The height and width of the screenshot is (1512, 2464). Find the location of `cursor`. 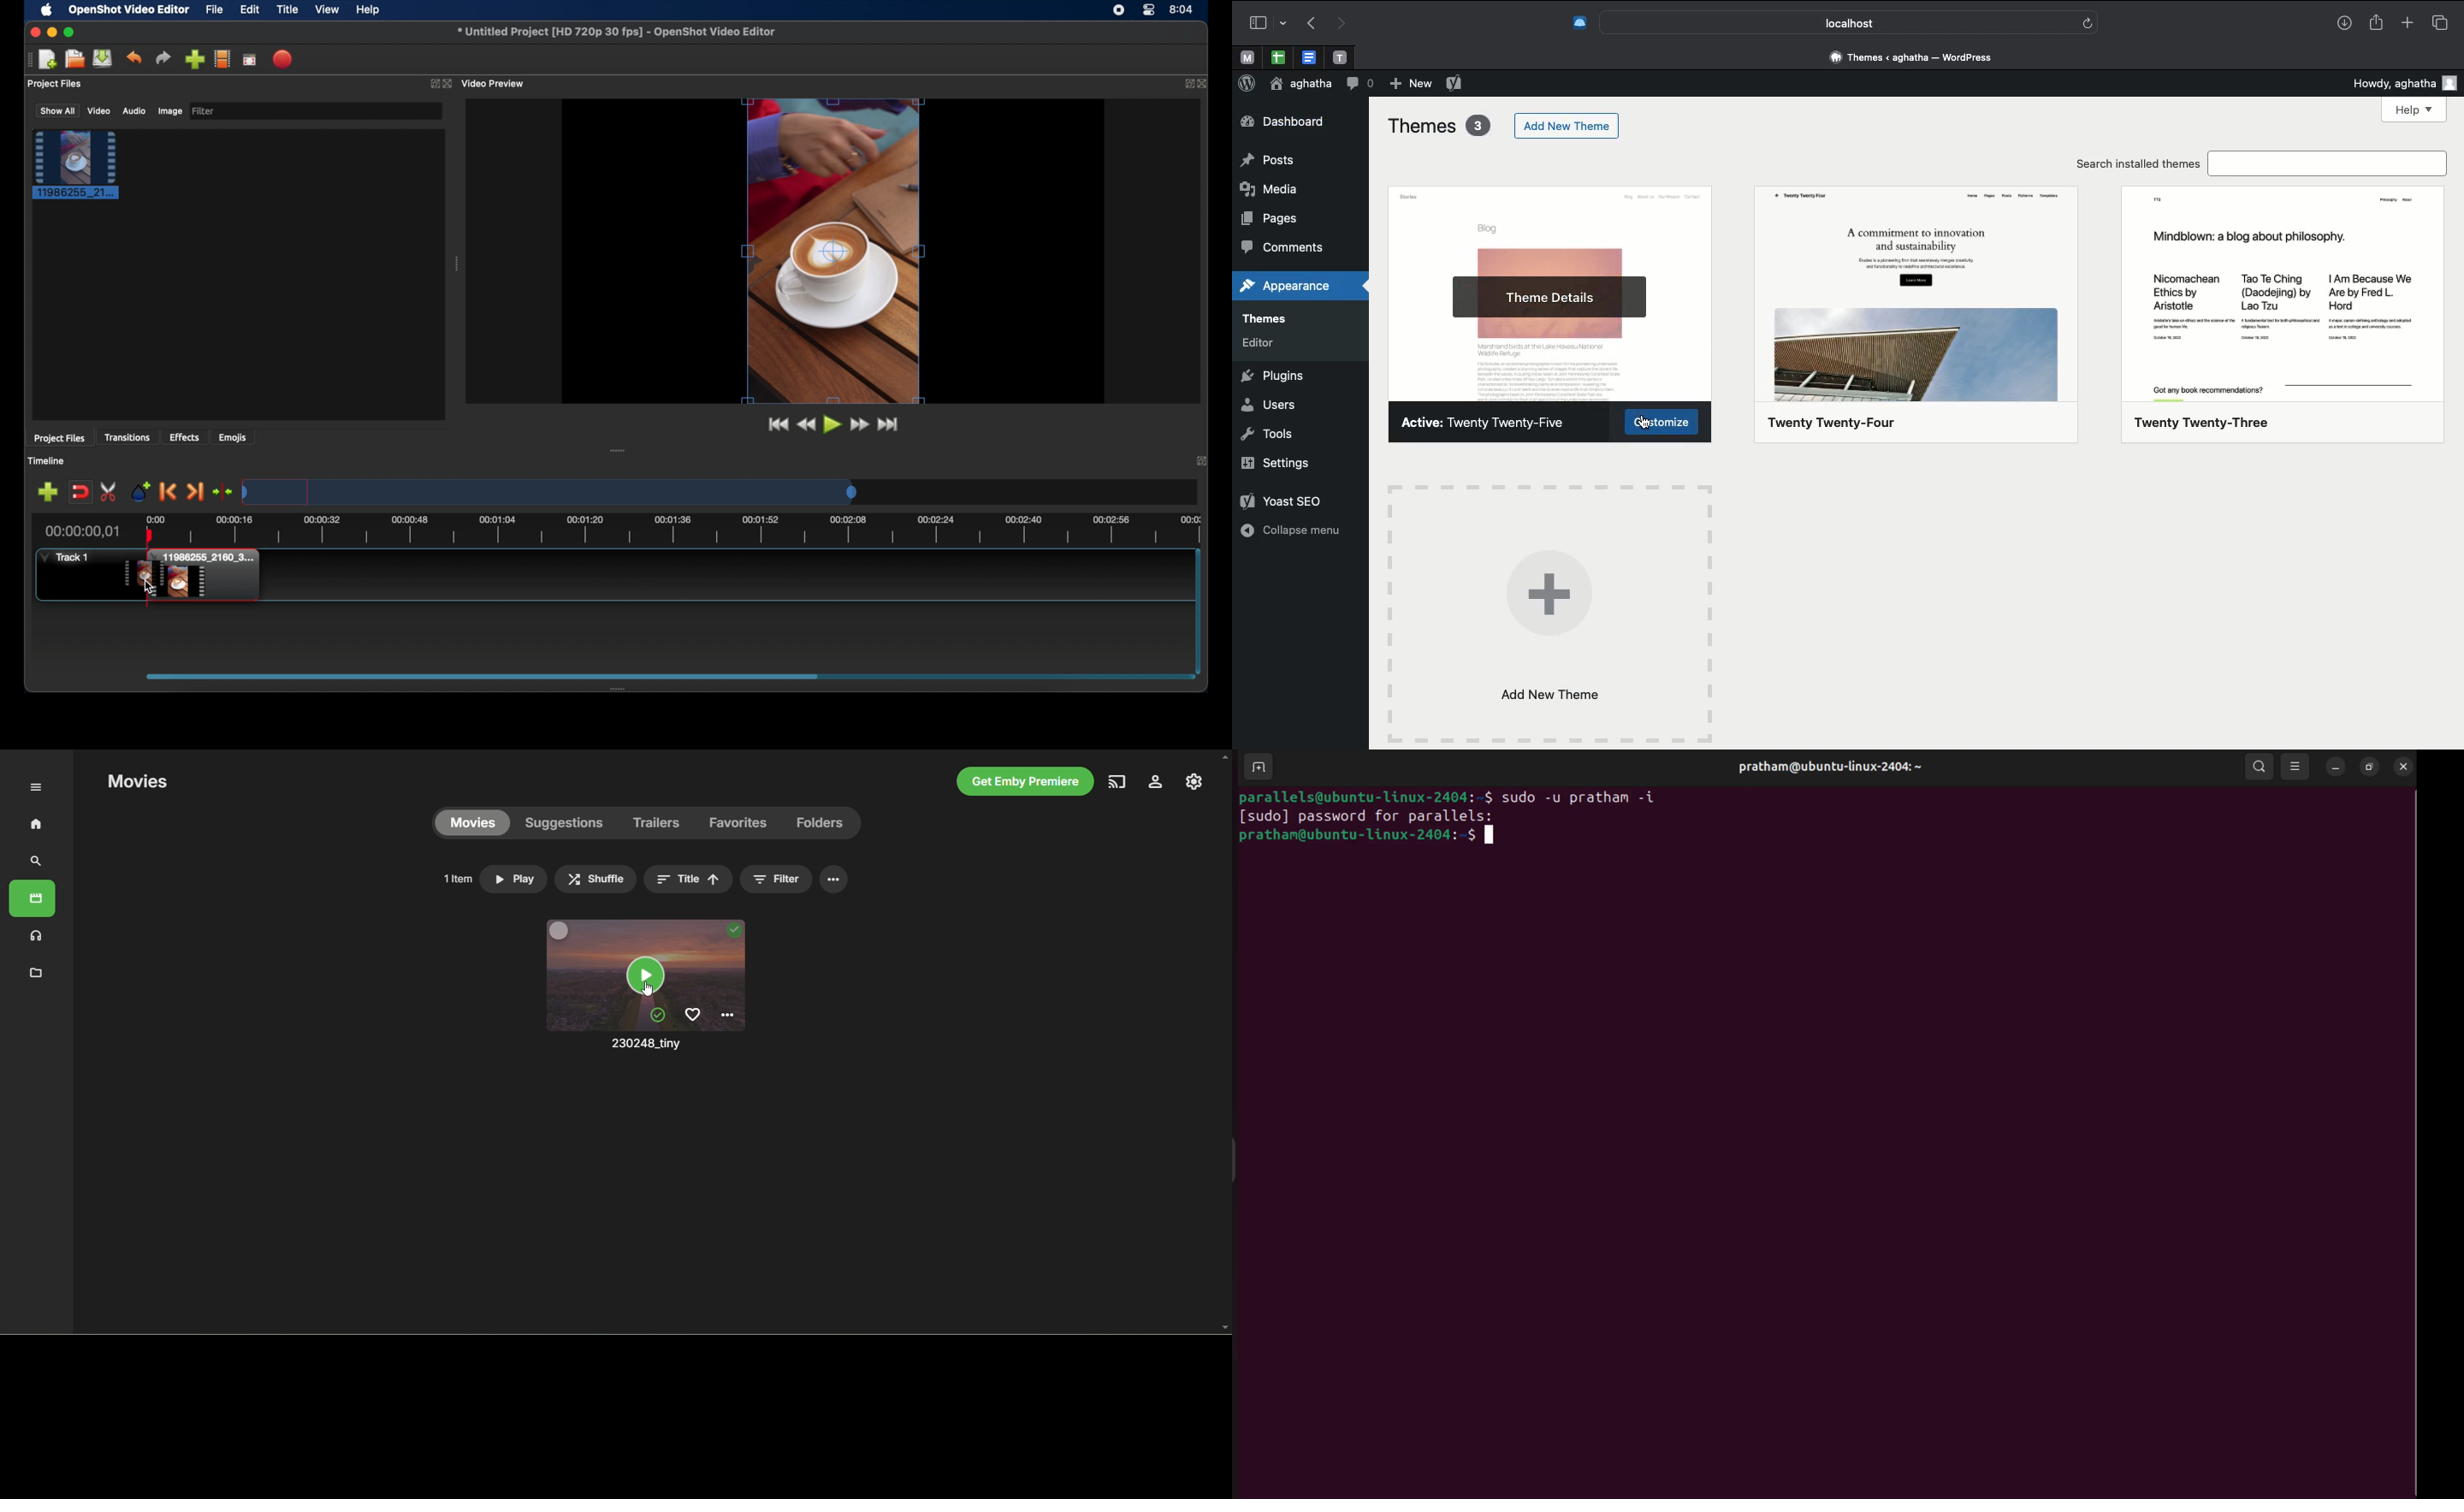

cursor is located at coordinates (649, 992).